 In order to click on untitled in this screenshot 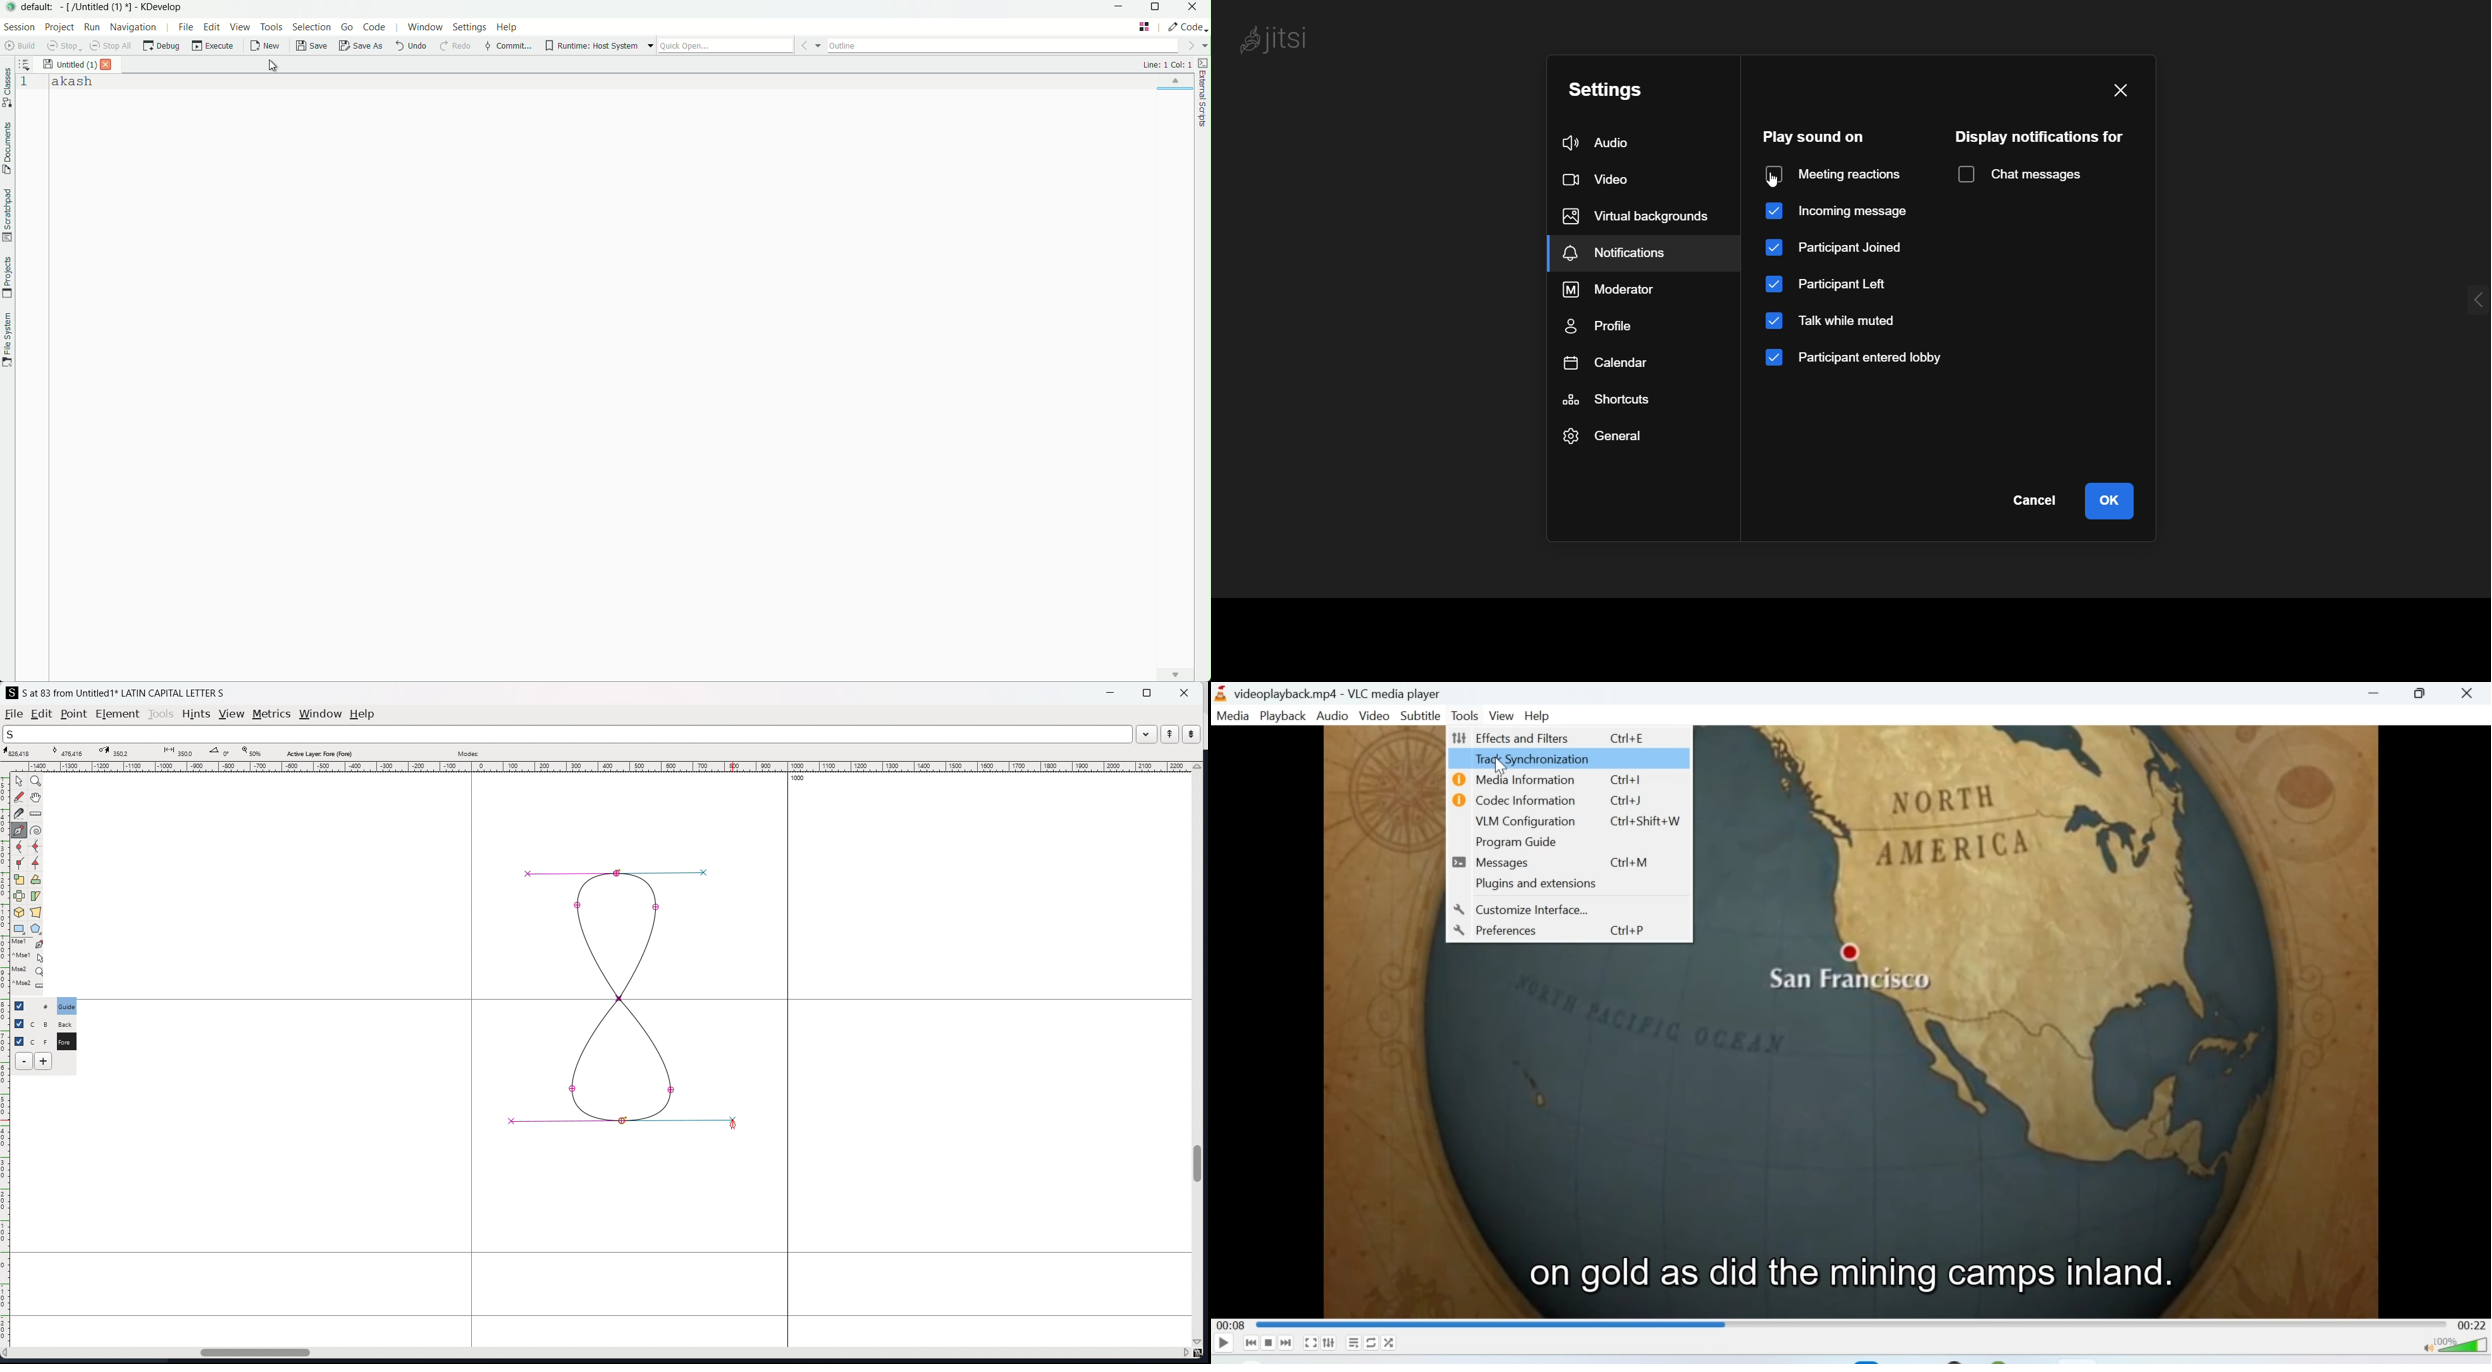, I will do `click(70, 64)`.